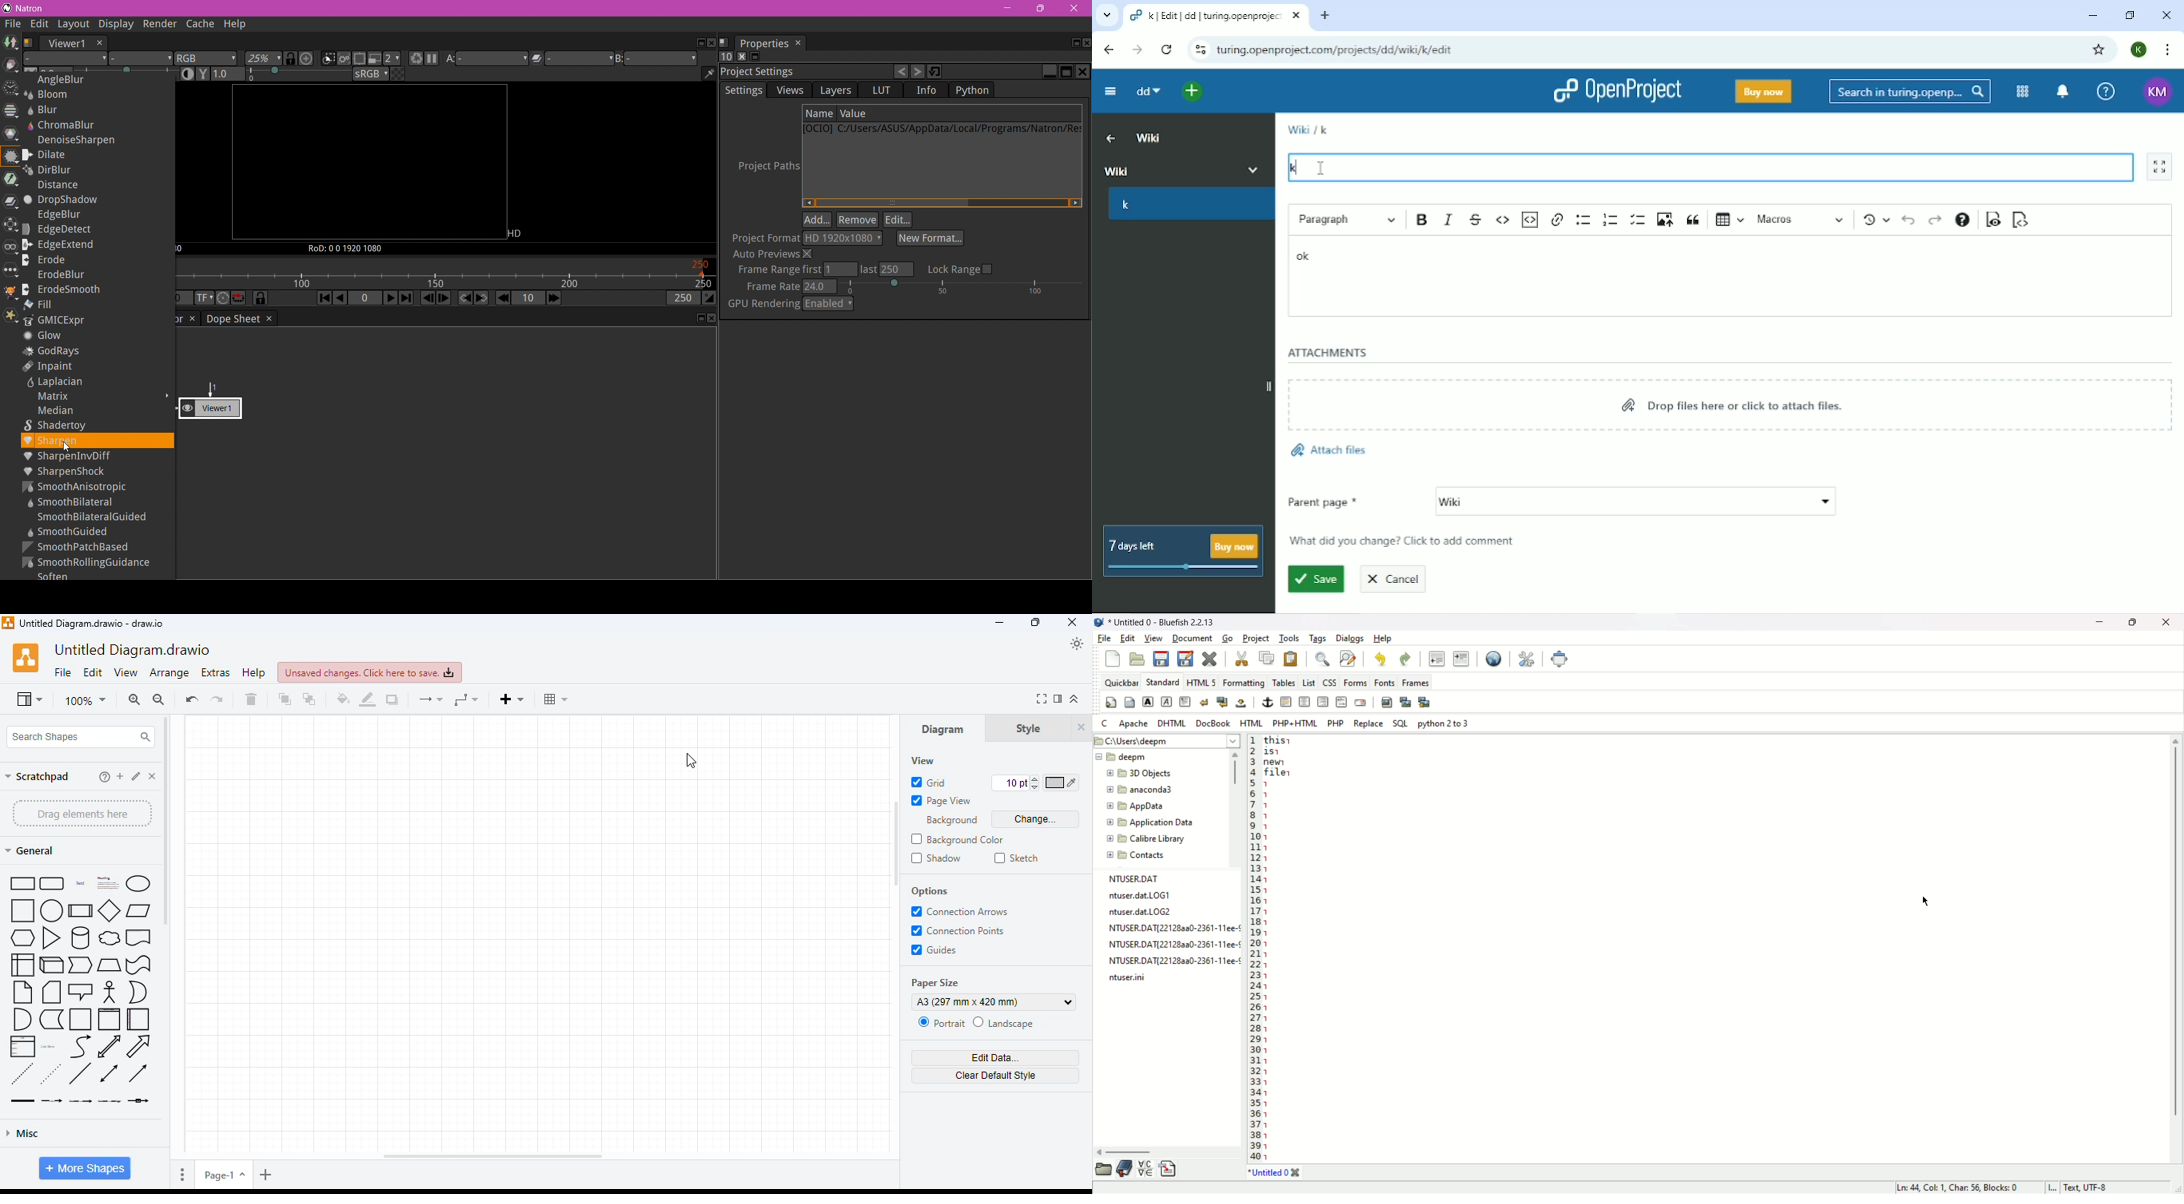  What do you see at coordinates (1149, 839) in the screenshot?
I see `Folder name` at bounding box center [1149, 839].